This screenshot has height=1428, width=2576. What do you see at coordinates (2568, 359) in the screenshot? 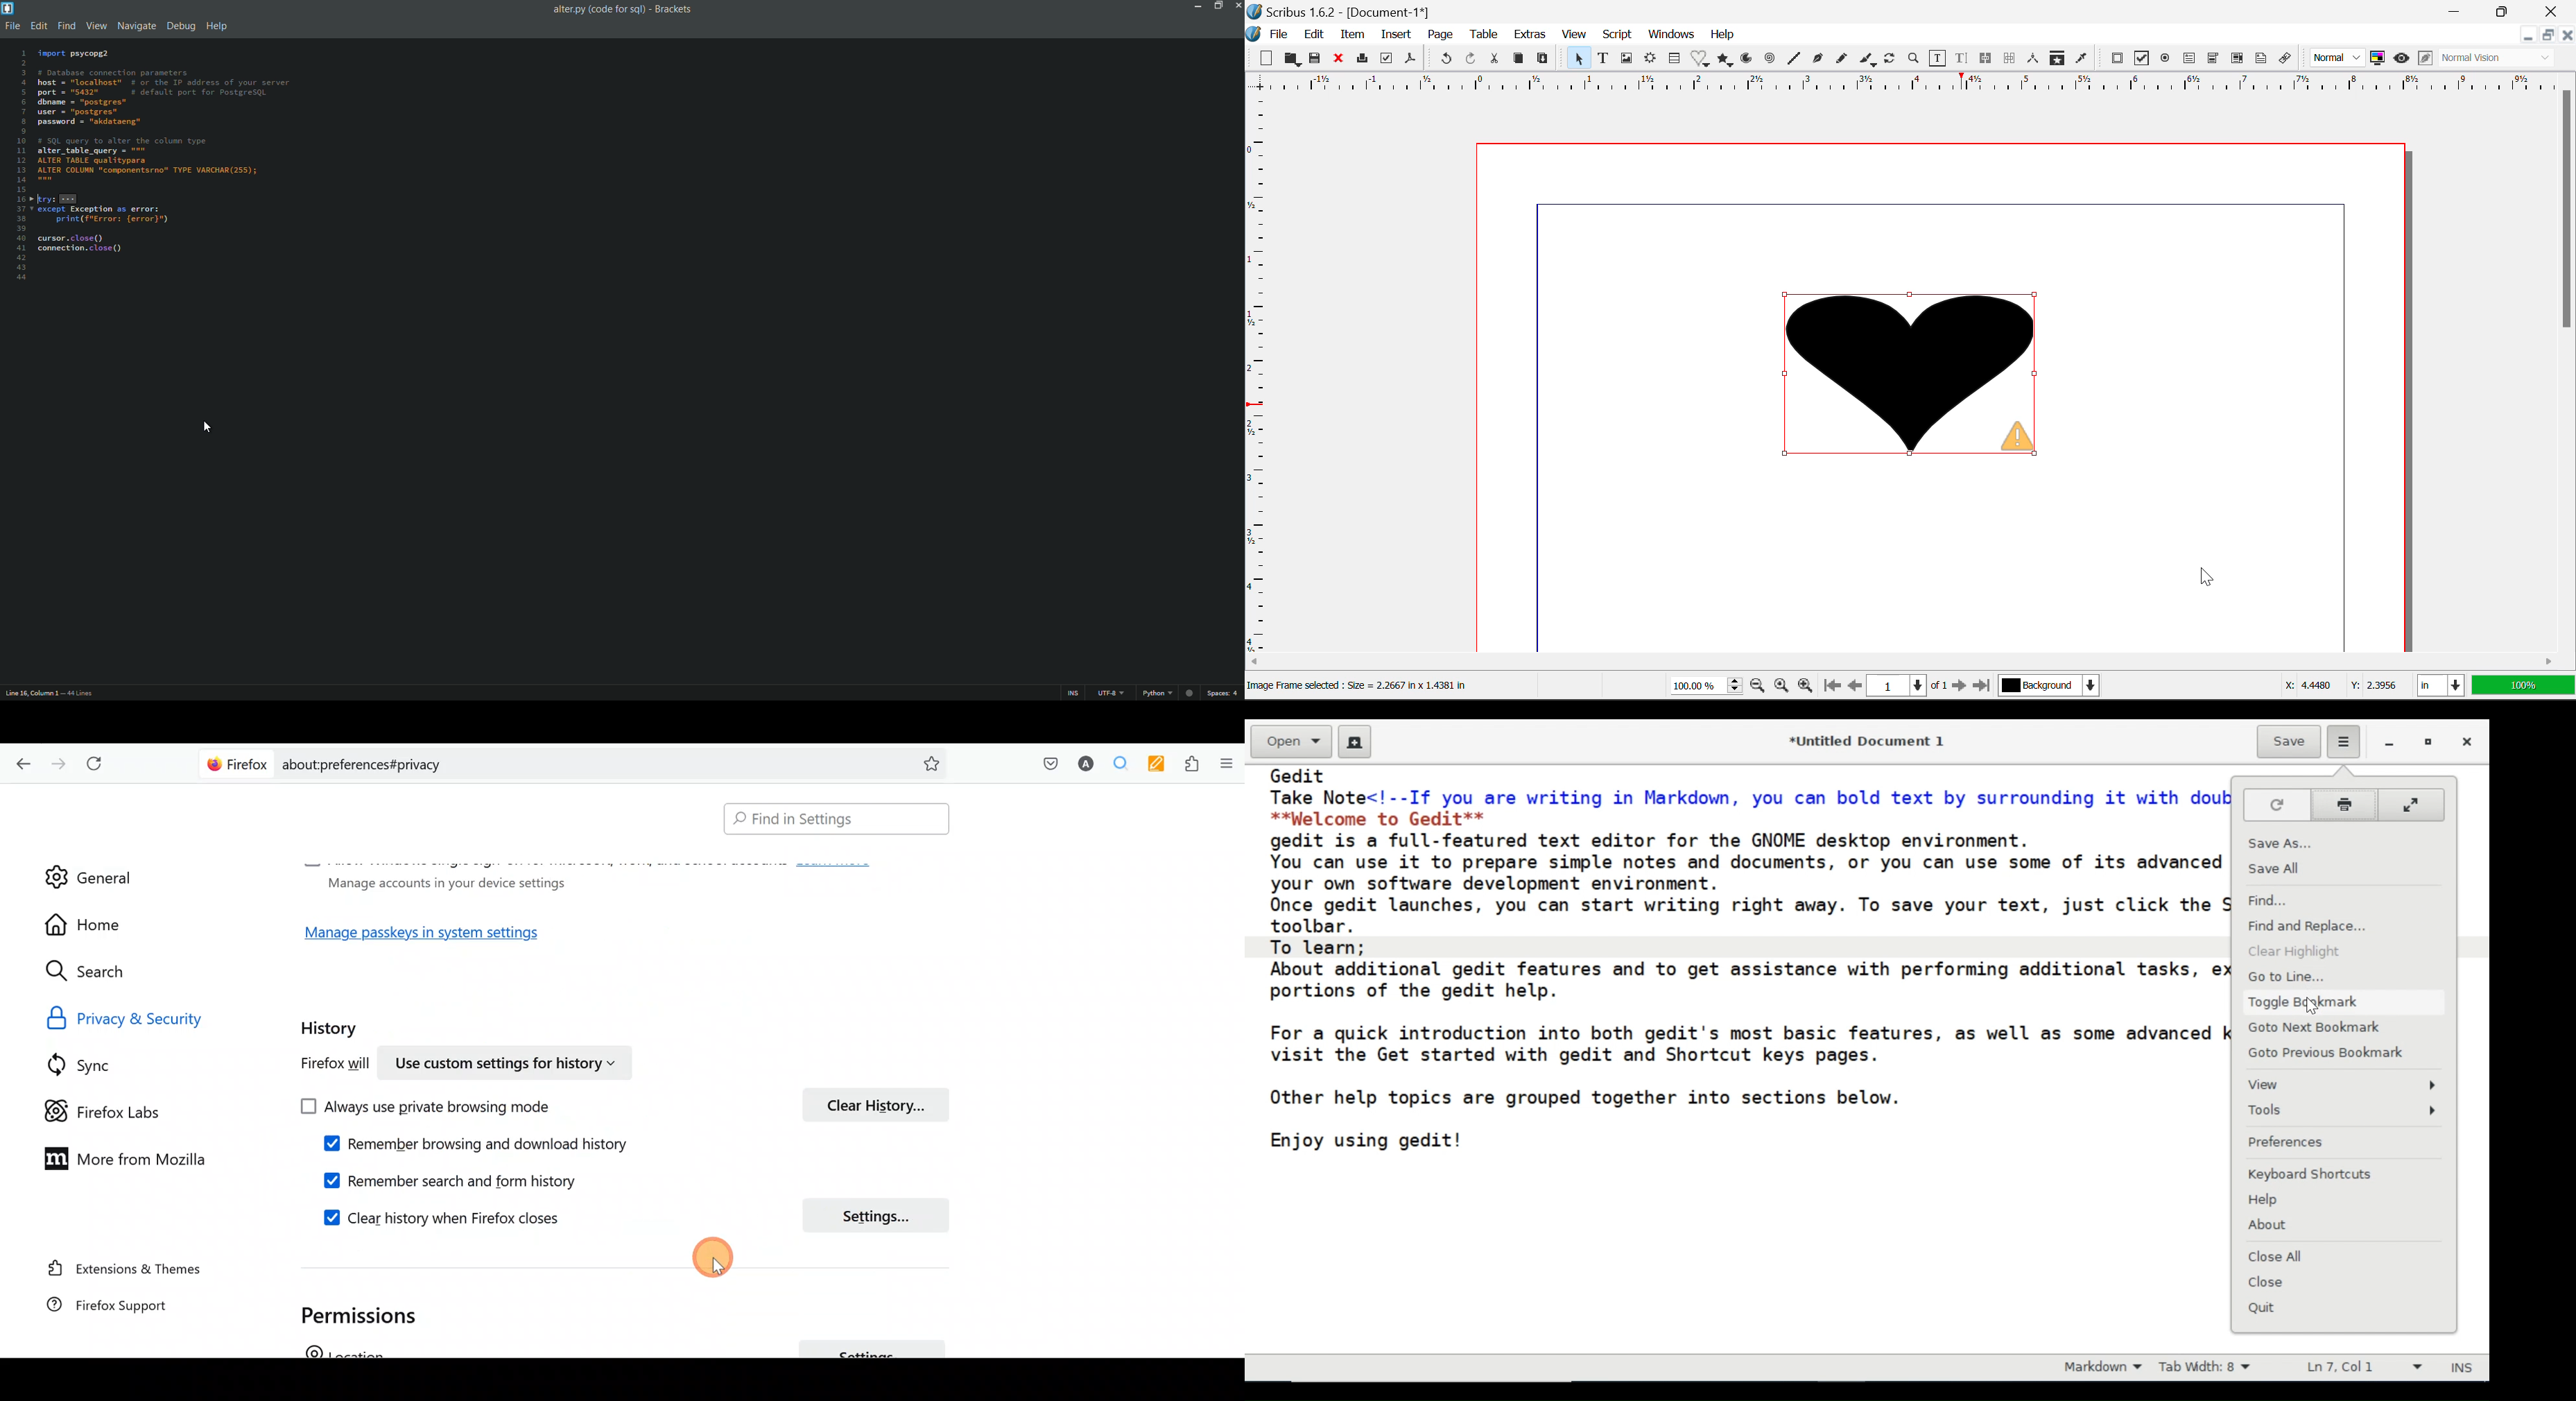
I see `Scroll Bar` at bounding box center [2568, 359].